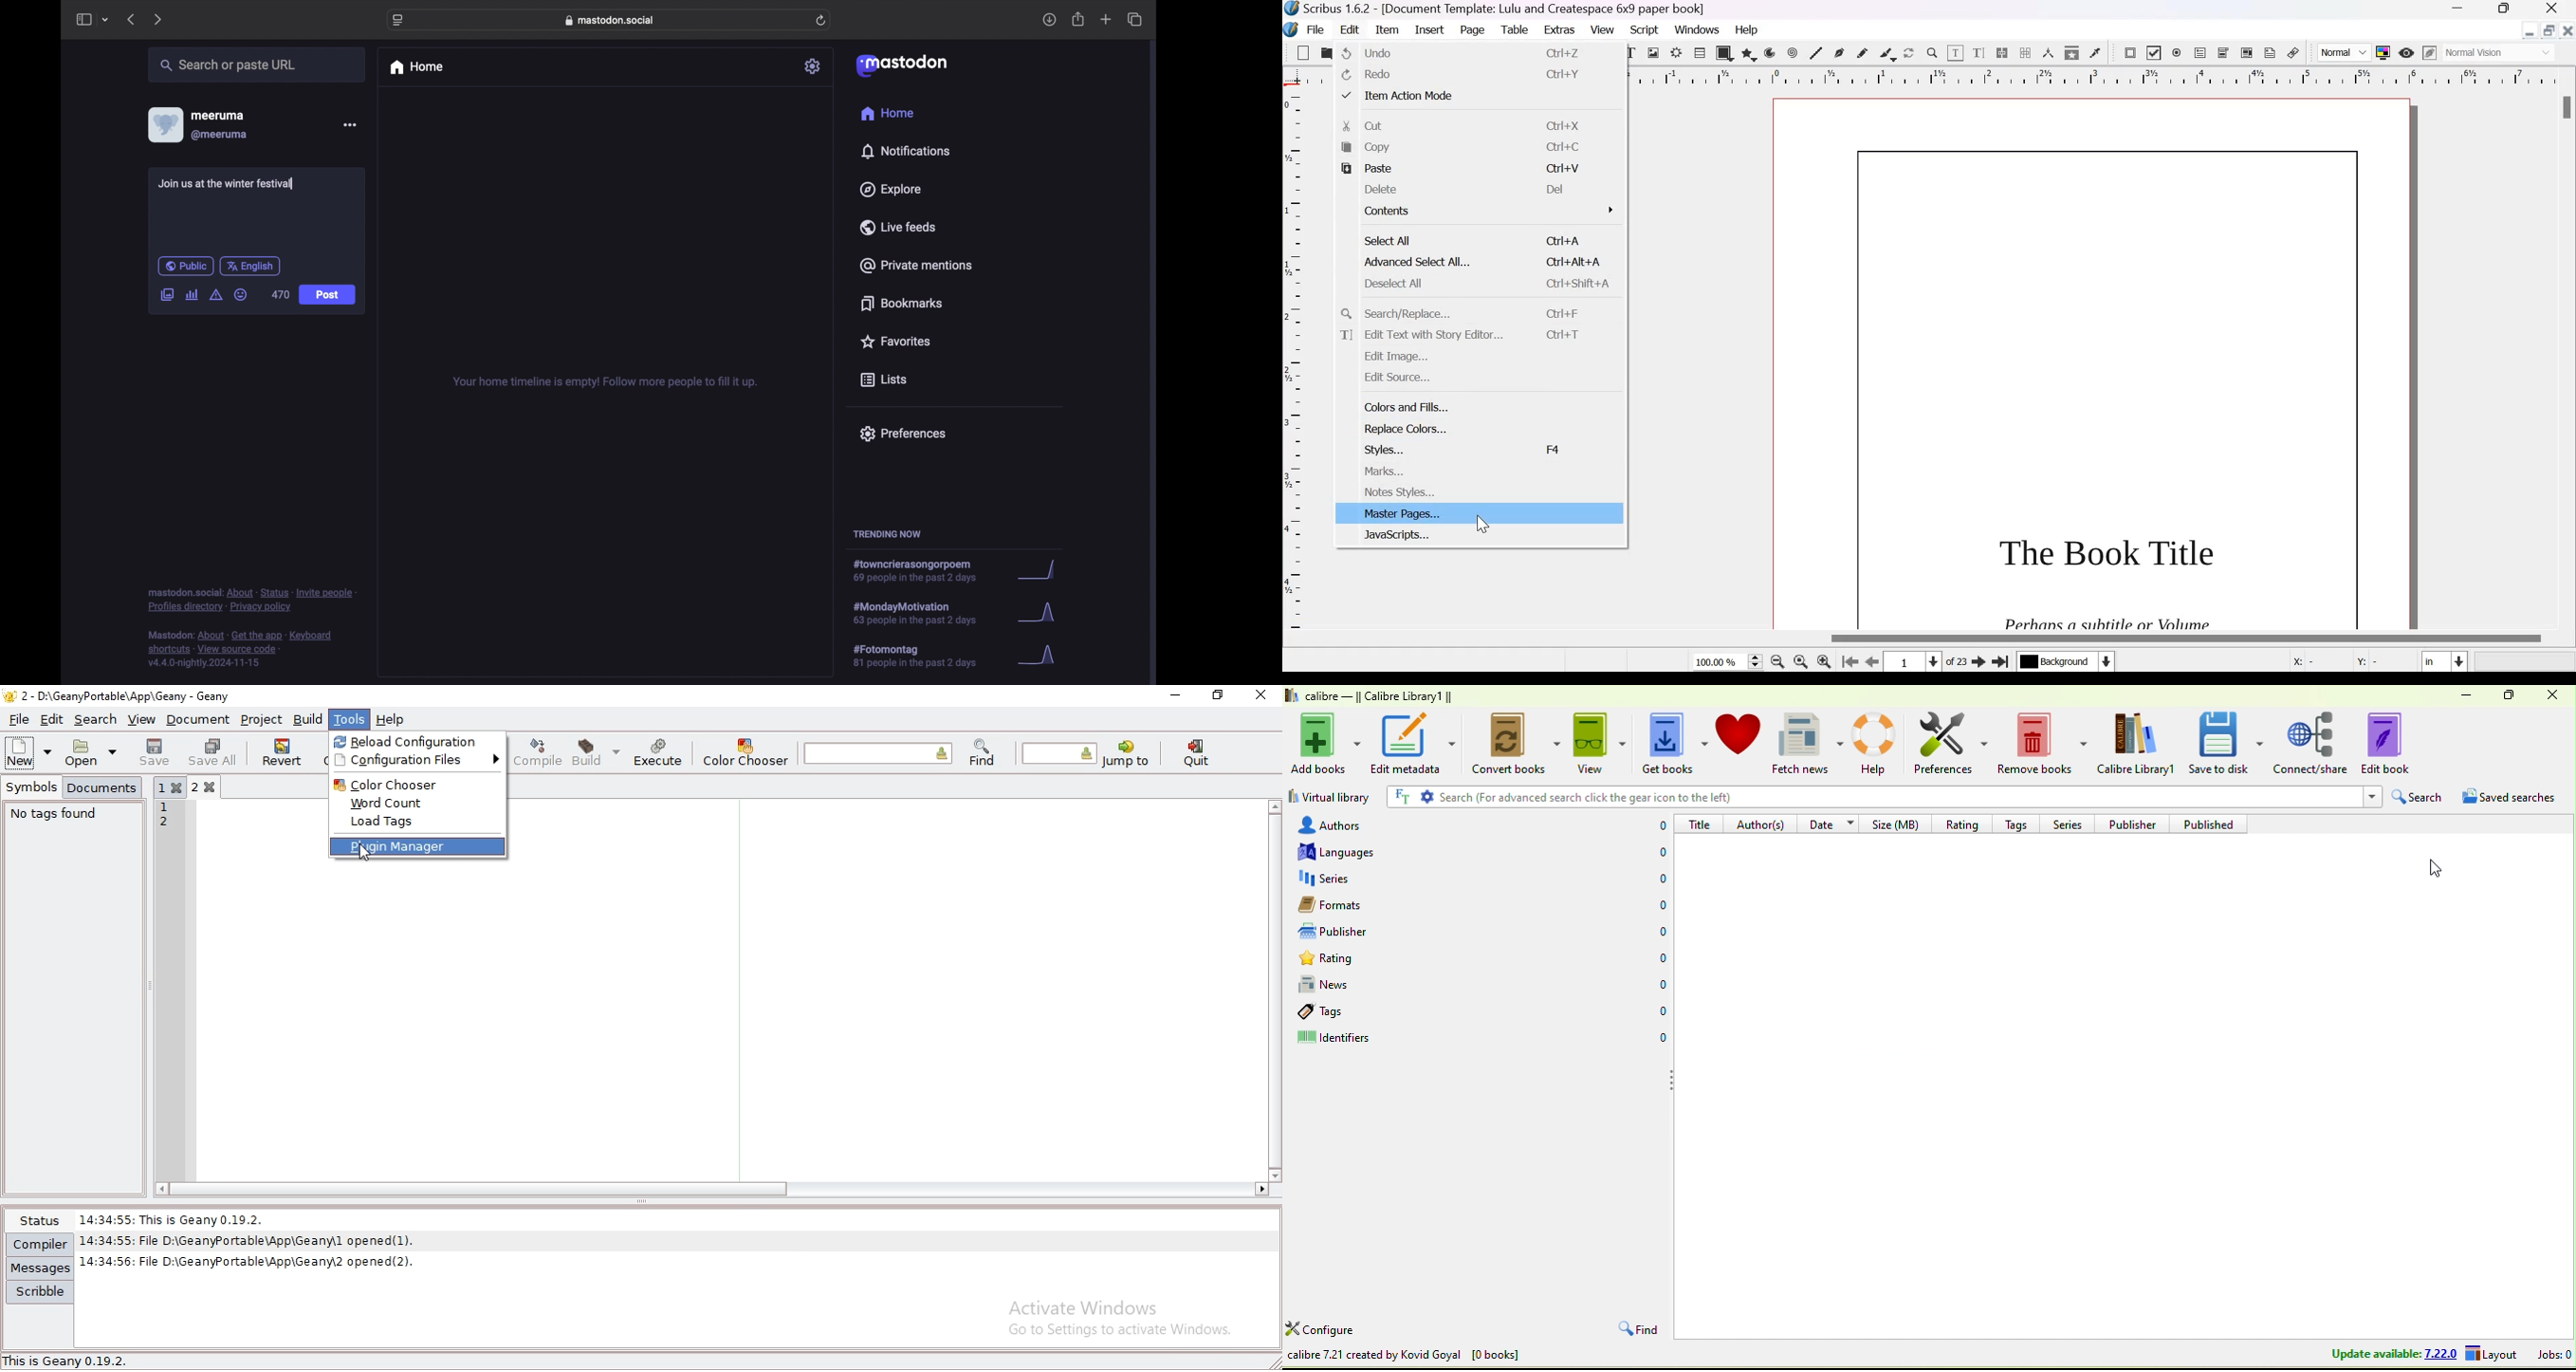 This screenshot has width=2576, height=1372. Describe the element at coordinates (1471, 451) in the screenshot. I see `styles...` at that location.